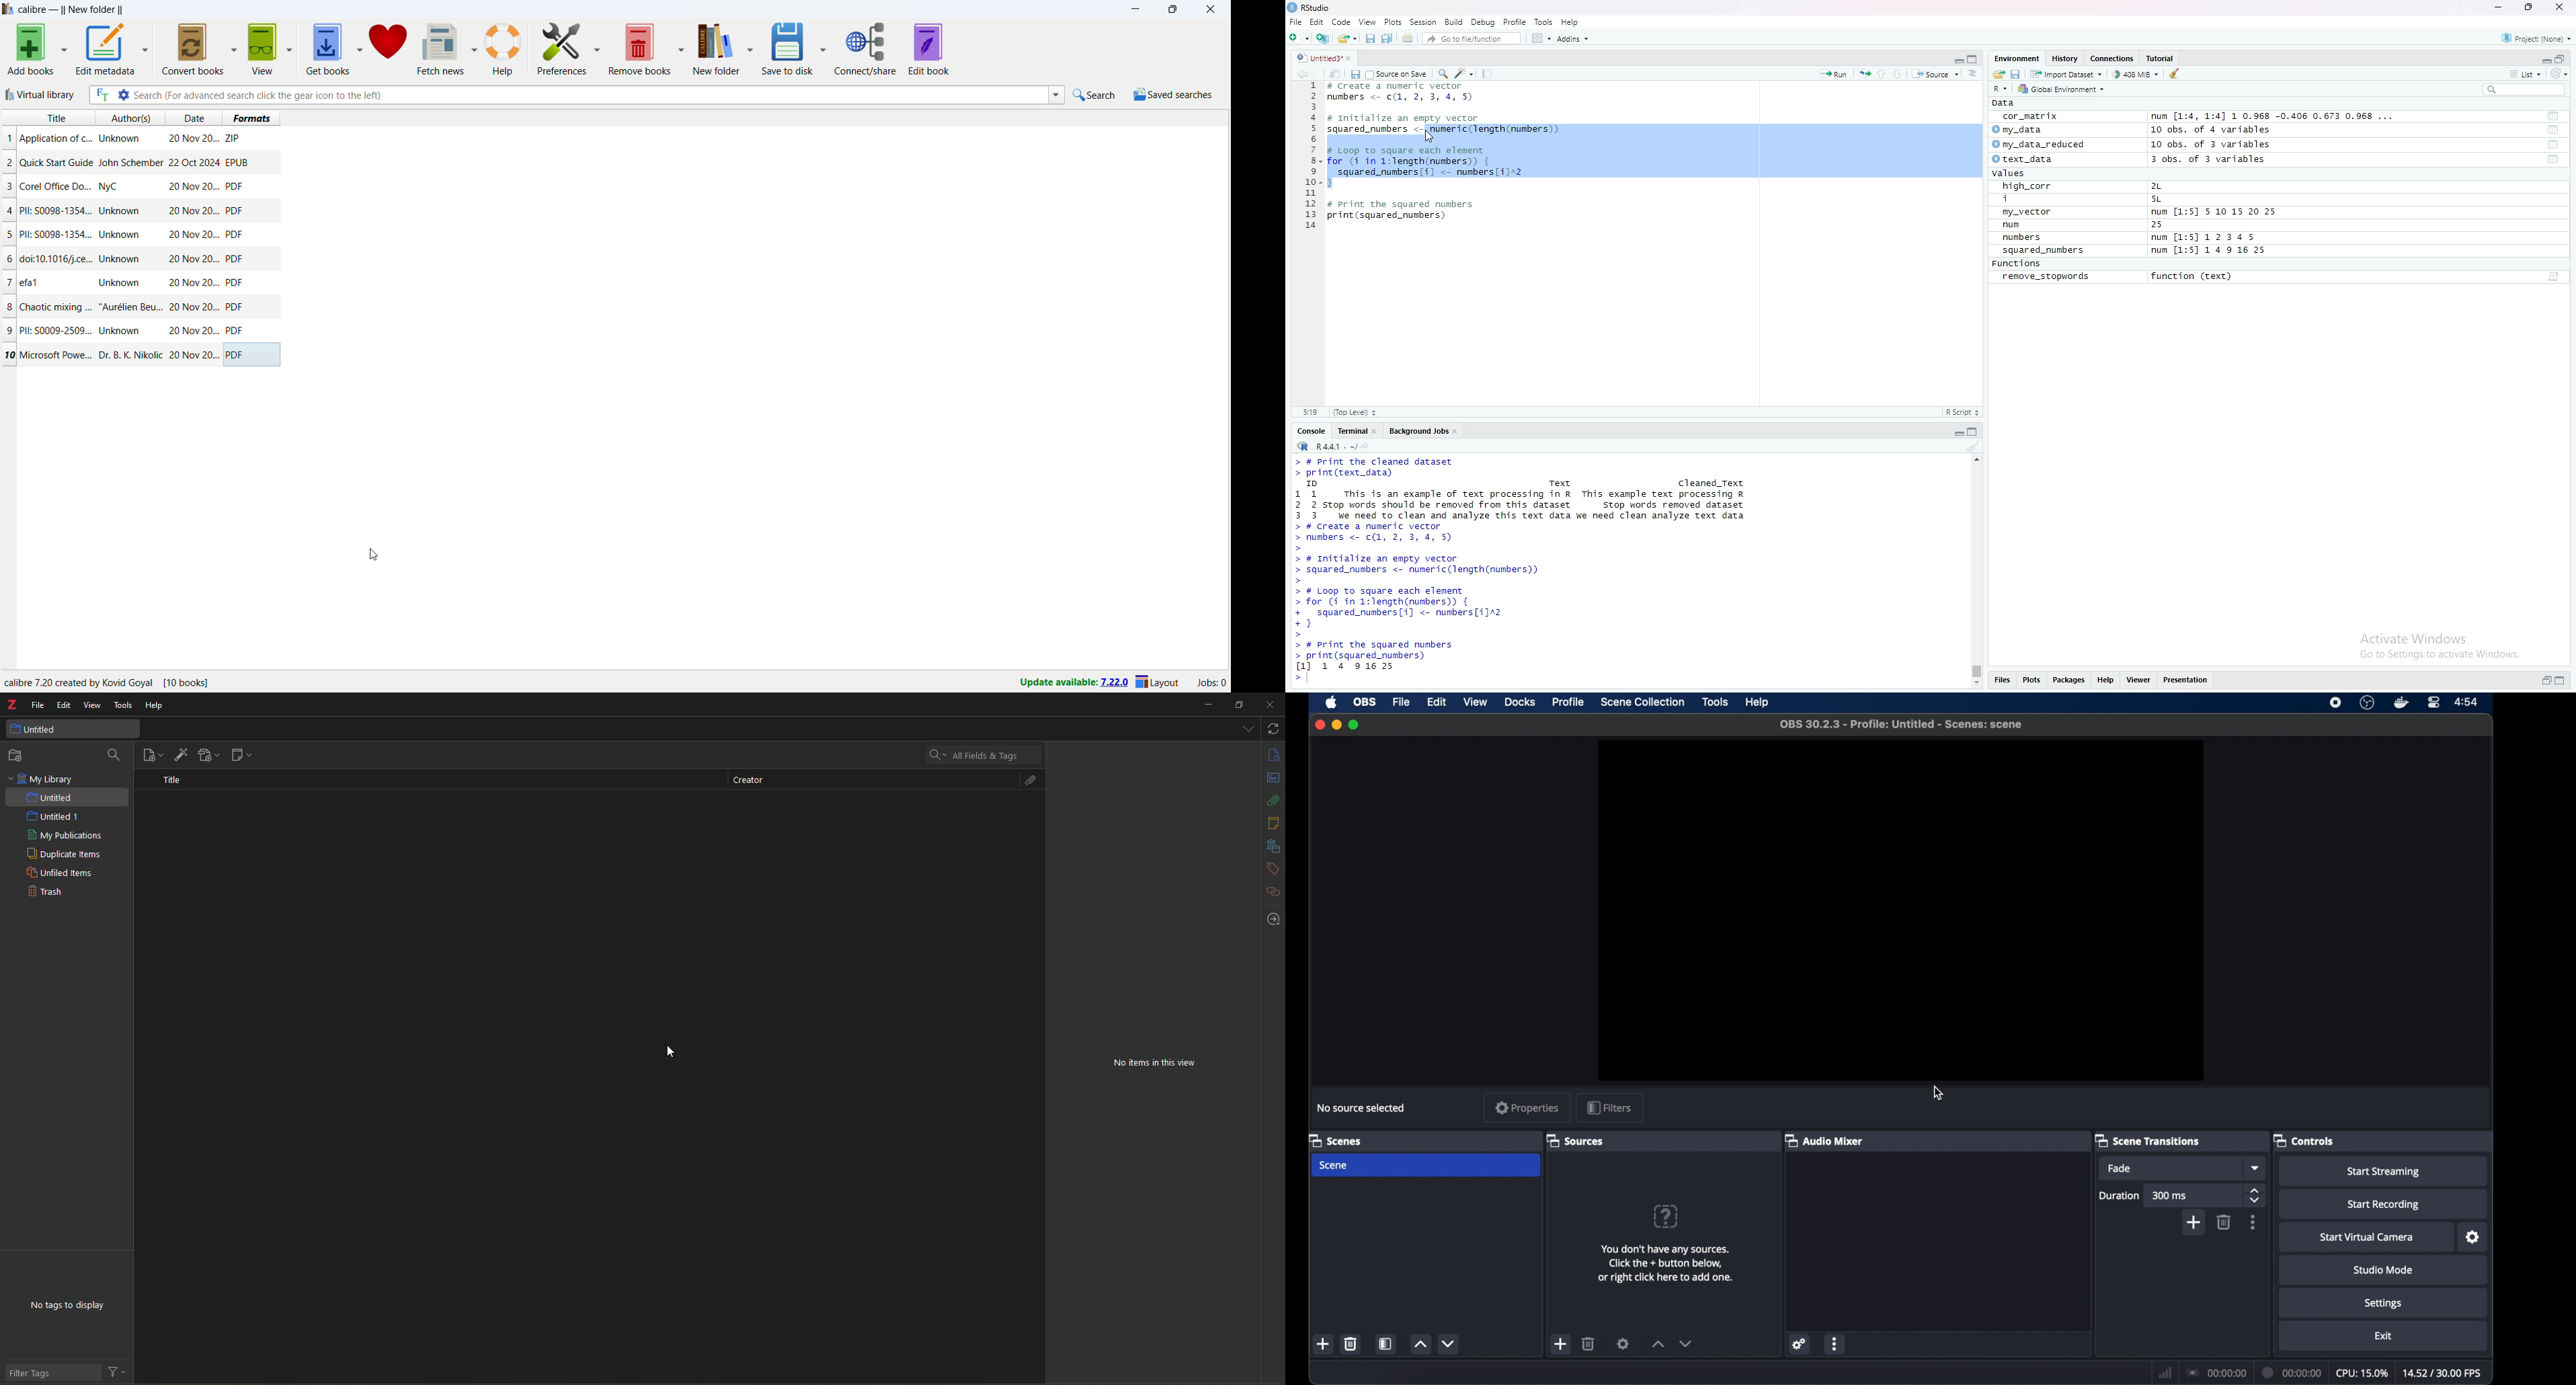  What do you see at coordinates (1567, 703) in the screenshot?
I see `profile` at bounding box center [1567, 703].